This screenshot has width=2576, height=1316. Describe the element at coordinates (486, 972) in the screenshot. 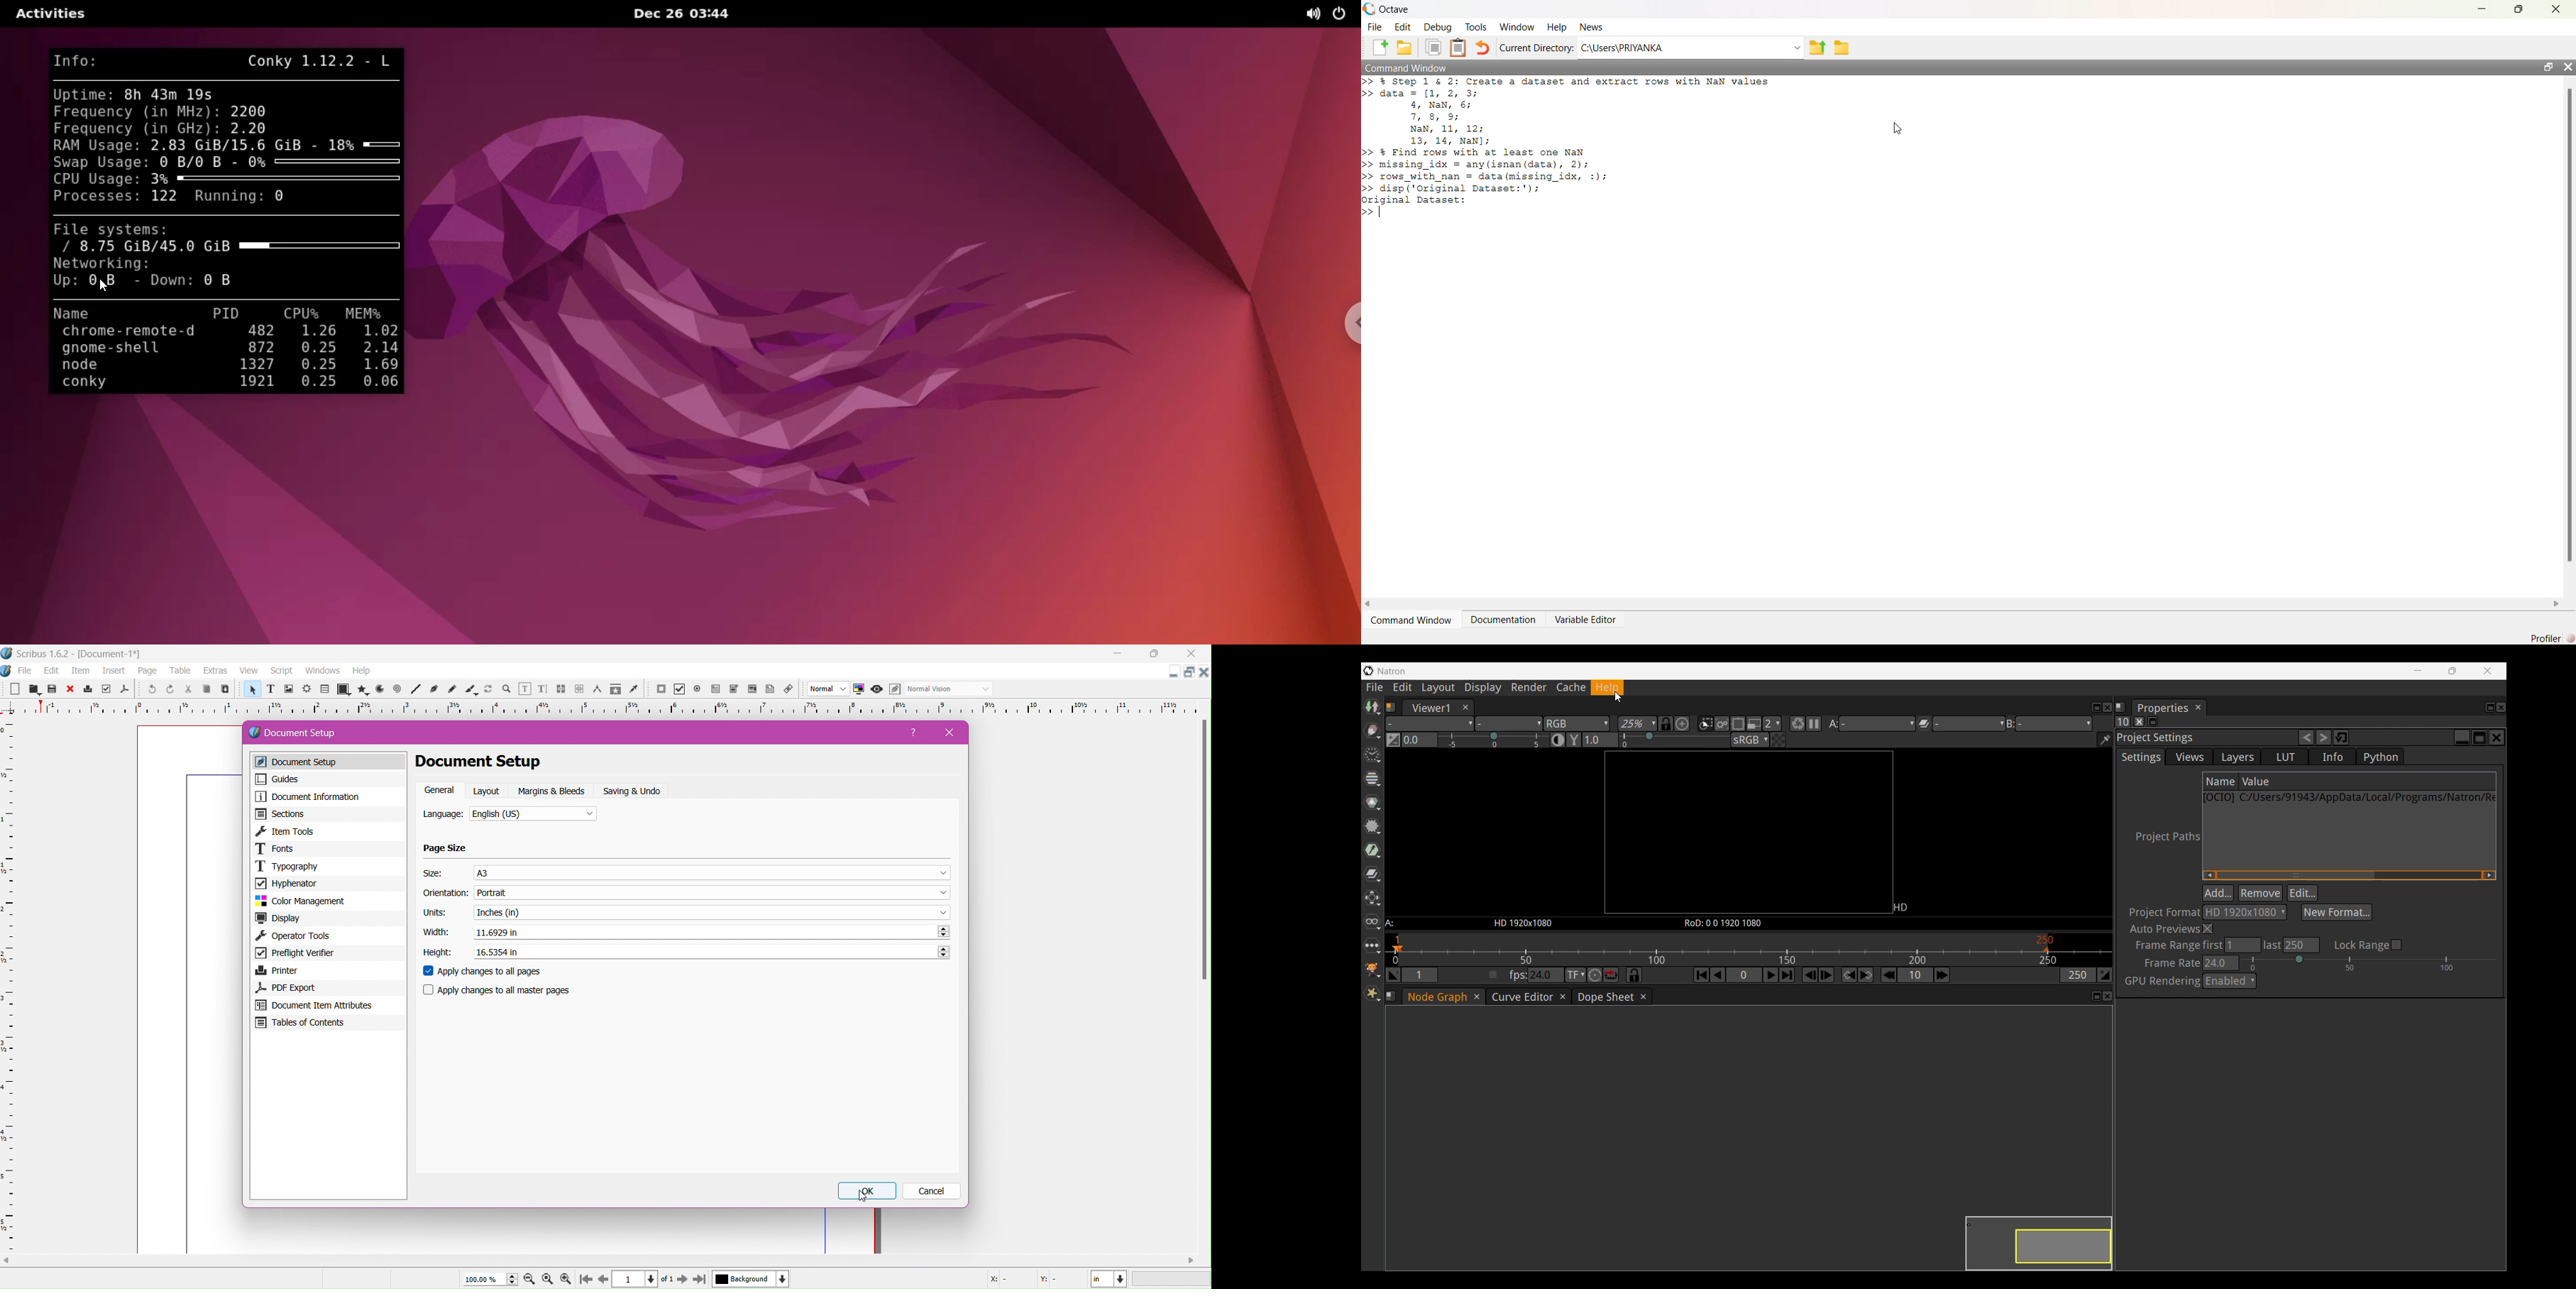

I see `Apply changes to all pages - enable/disable` at that location.